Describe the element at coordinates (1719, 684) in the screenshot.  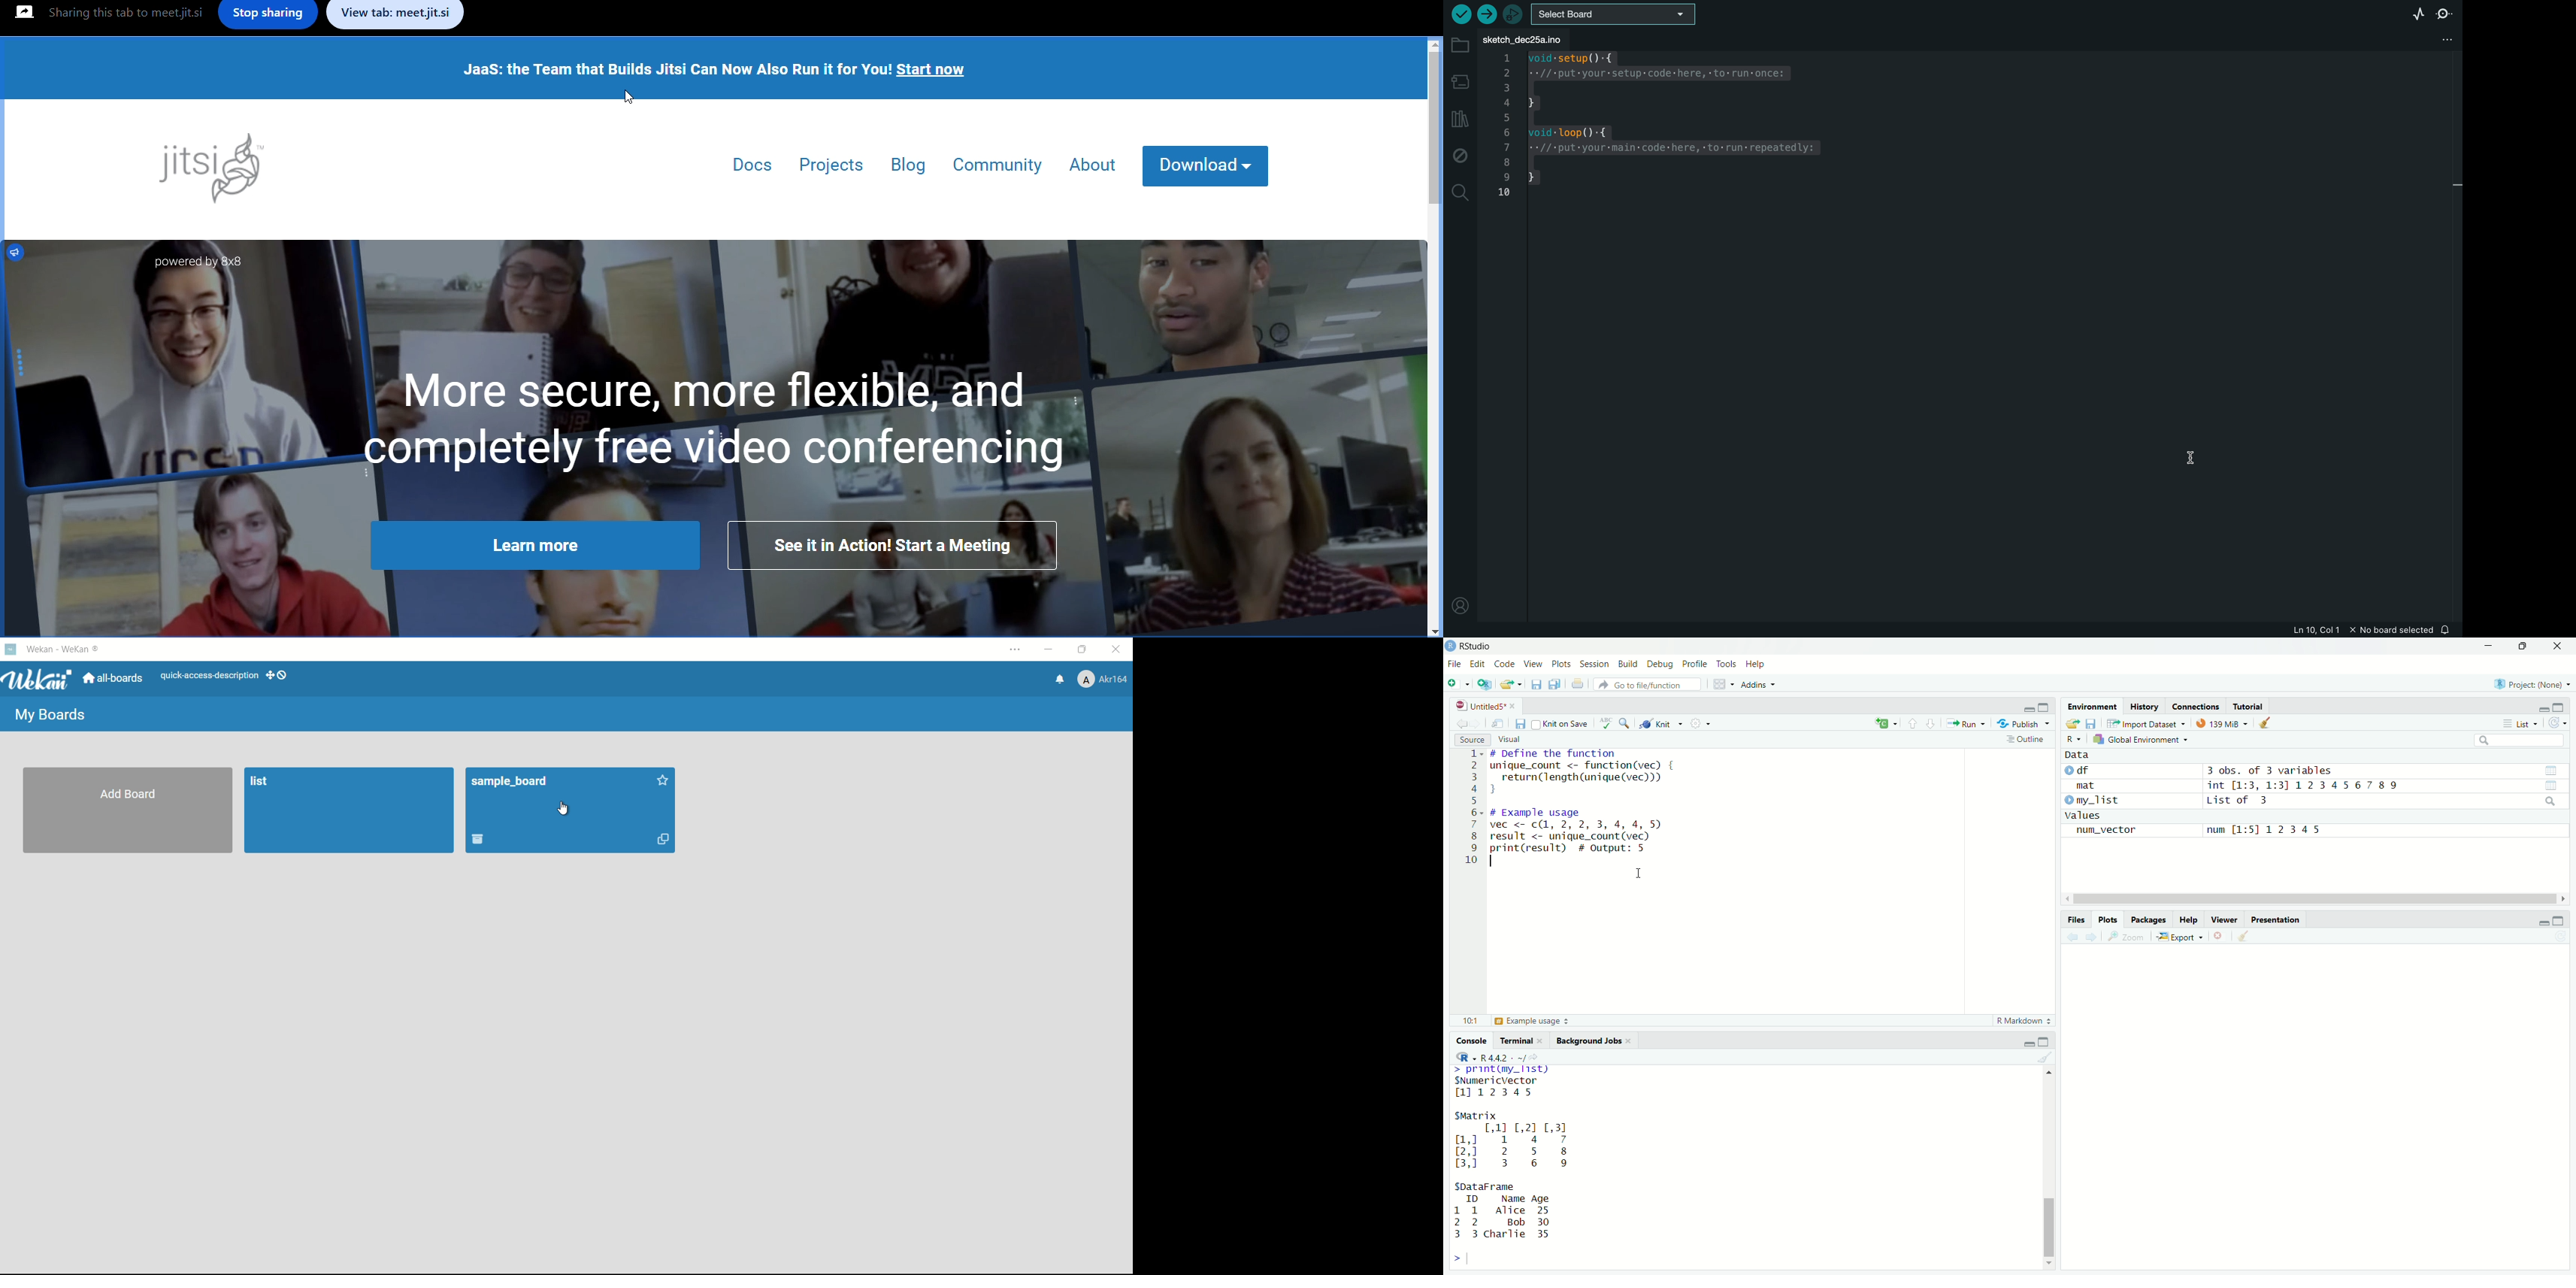
I see `workspace panes` at that location.